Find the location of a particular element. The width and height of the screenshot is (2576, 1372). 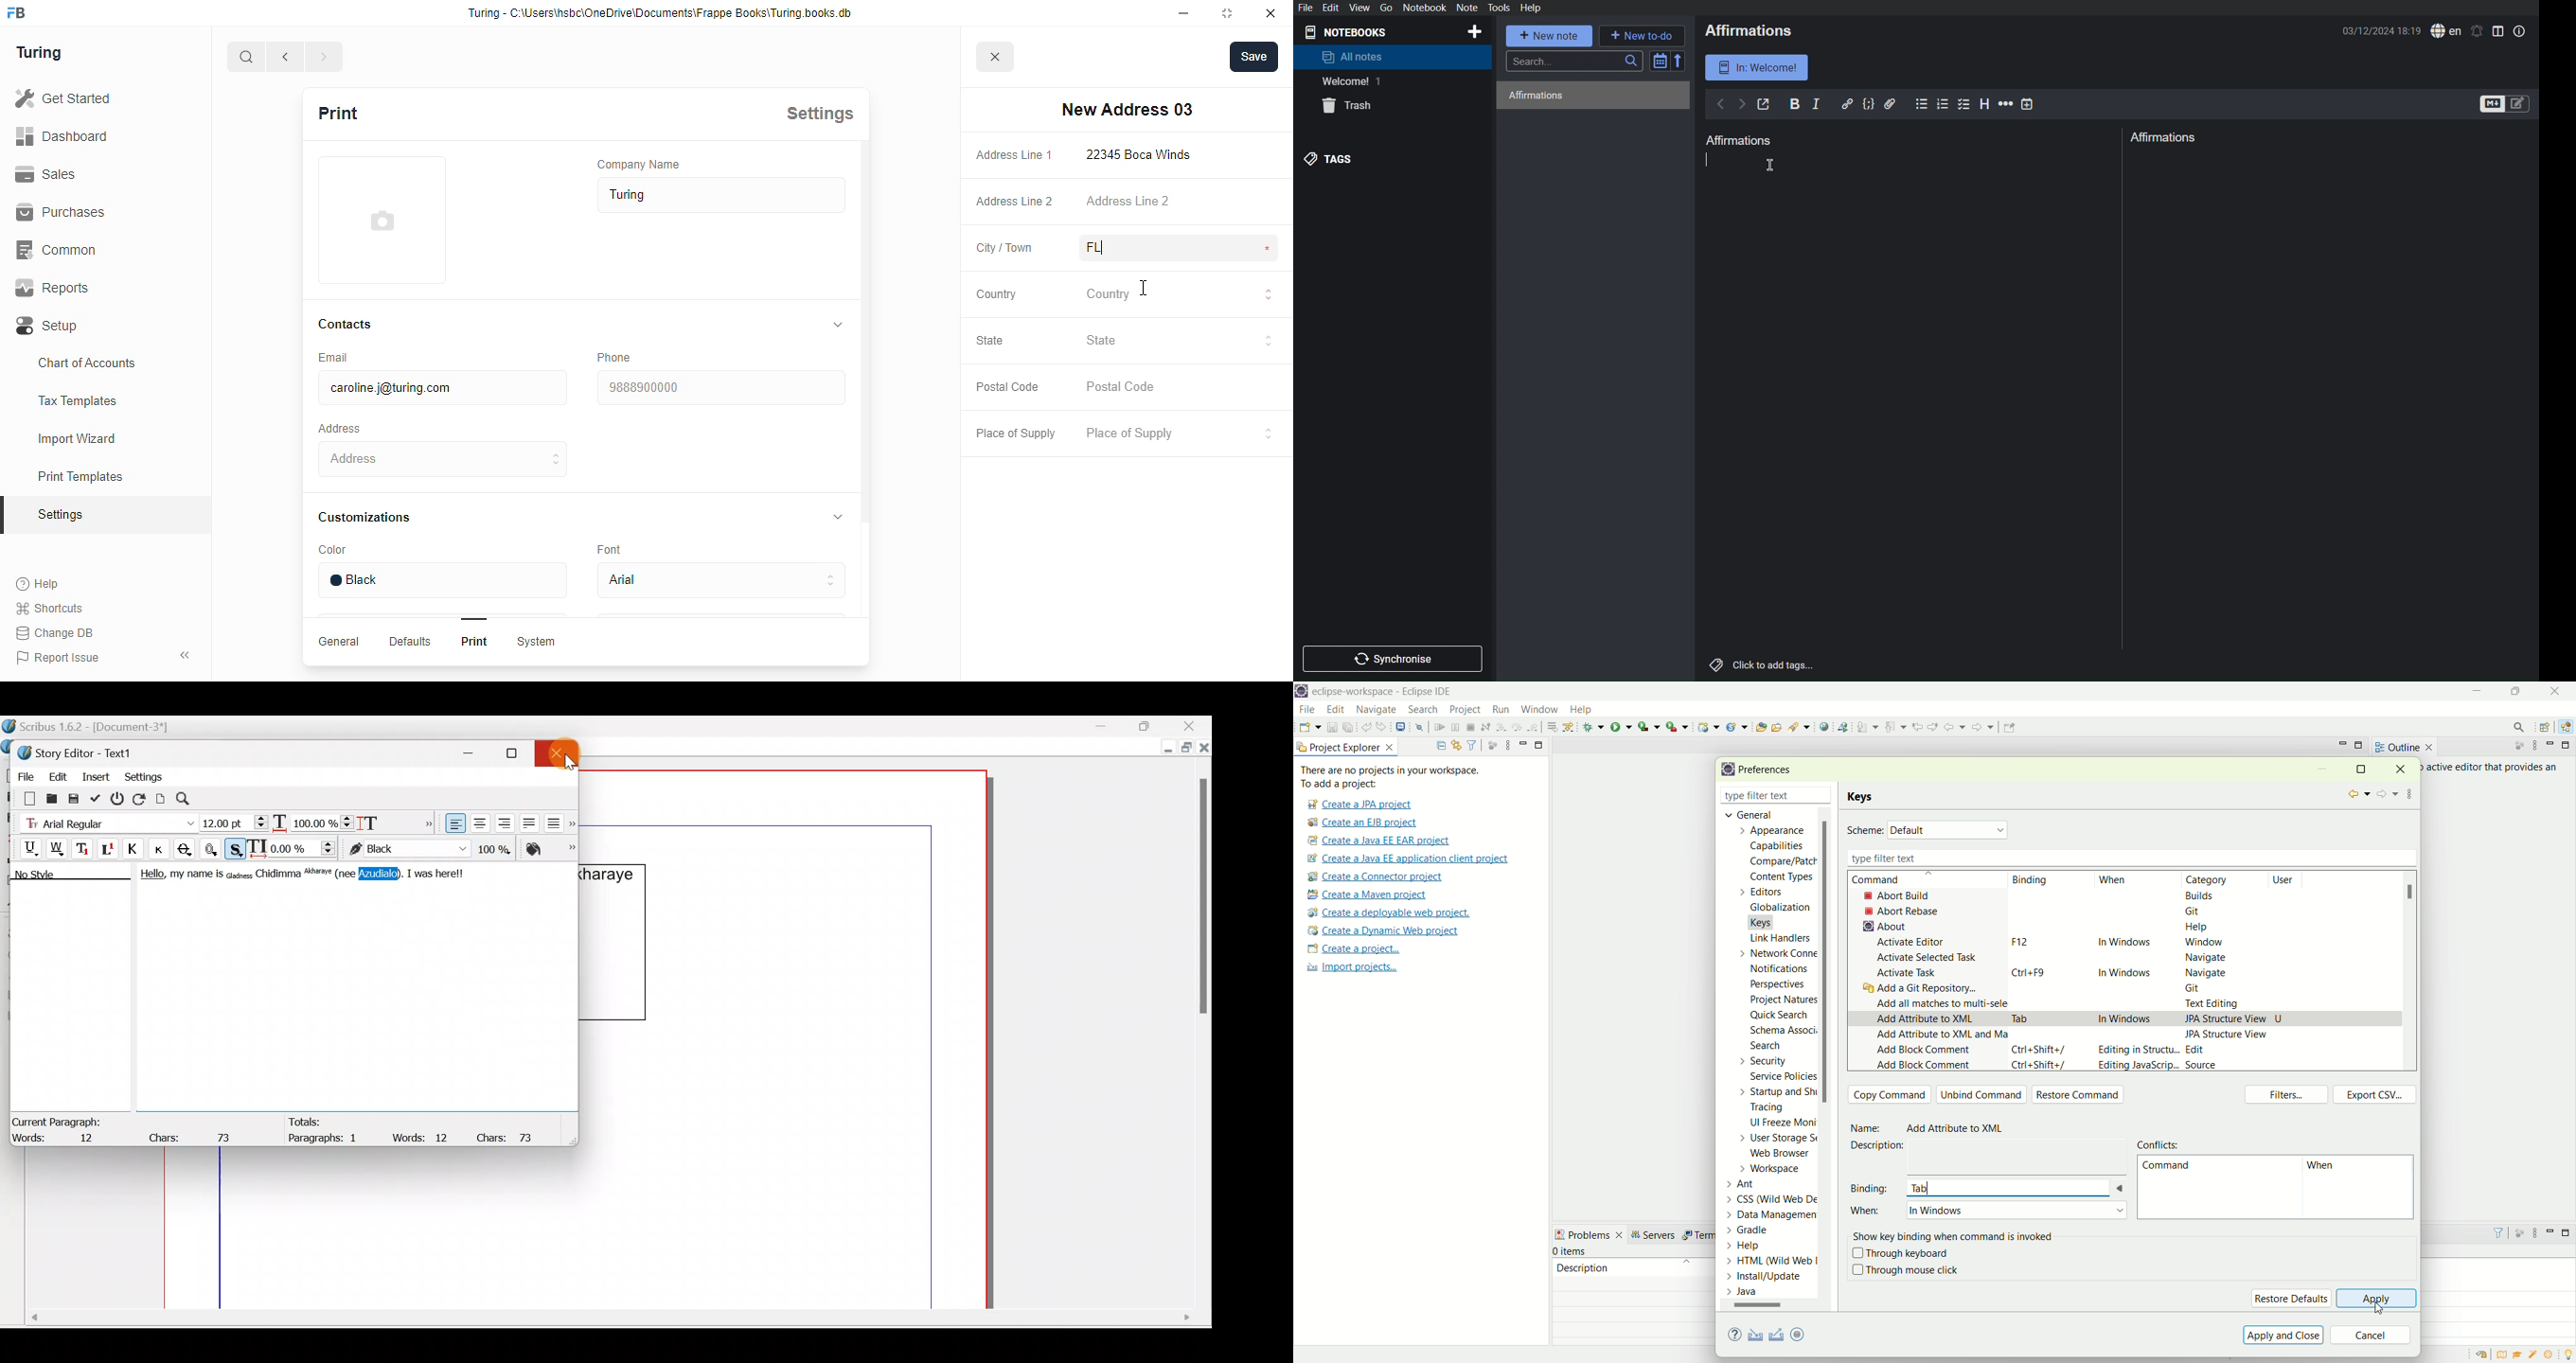

term is located at coordinates (1698, 1235).